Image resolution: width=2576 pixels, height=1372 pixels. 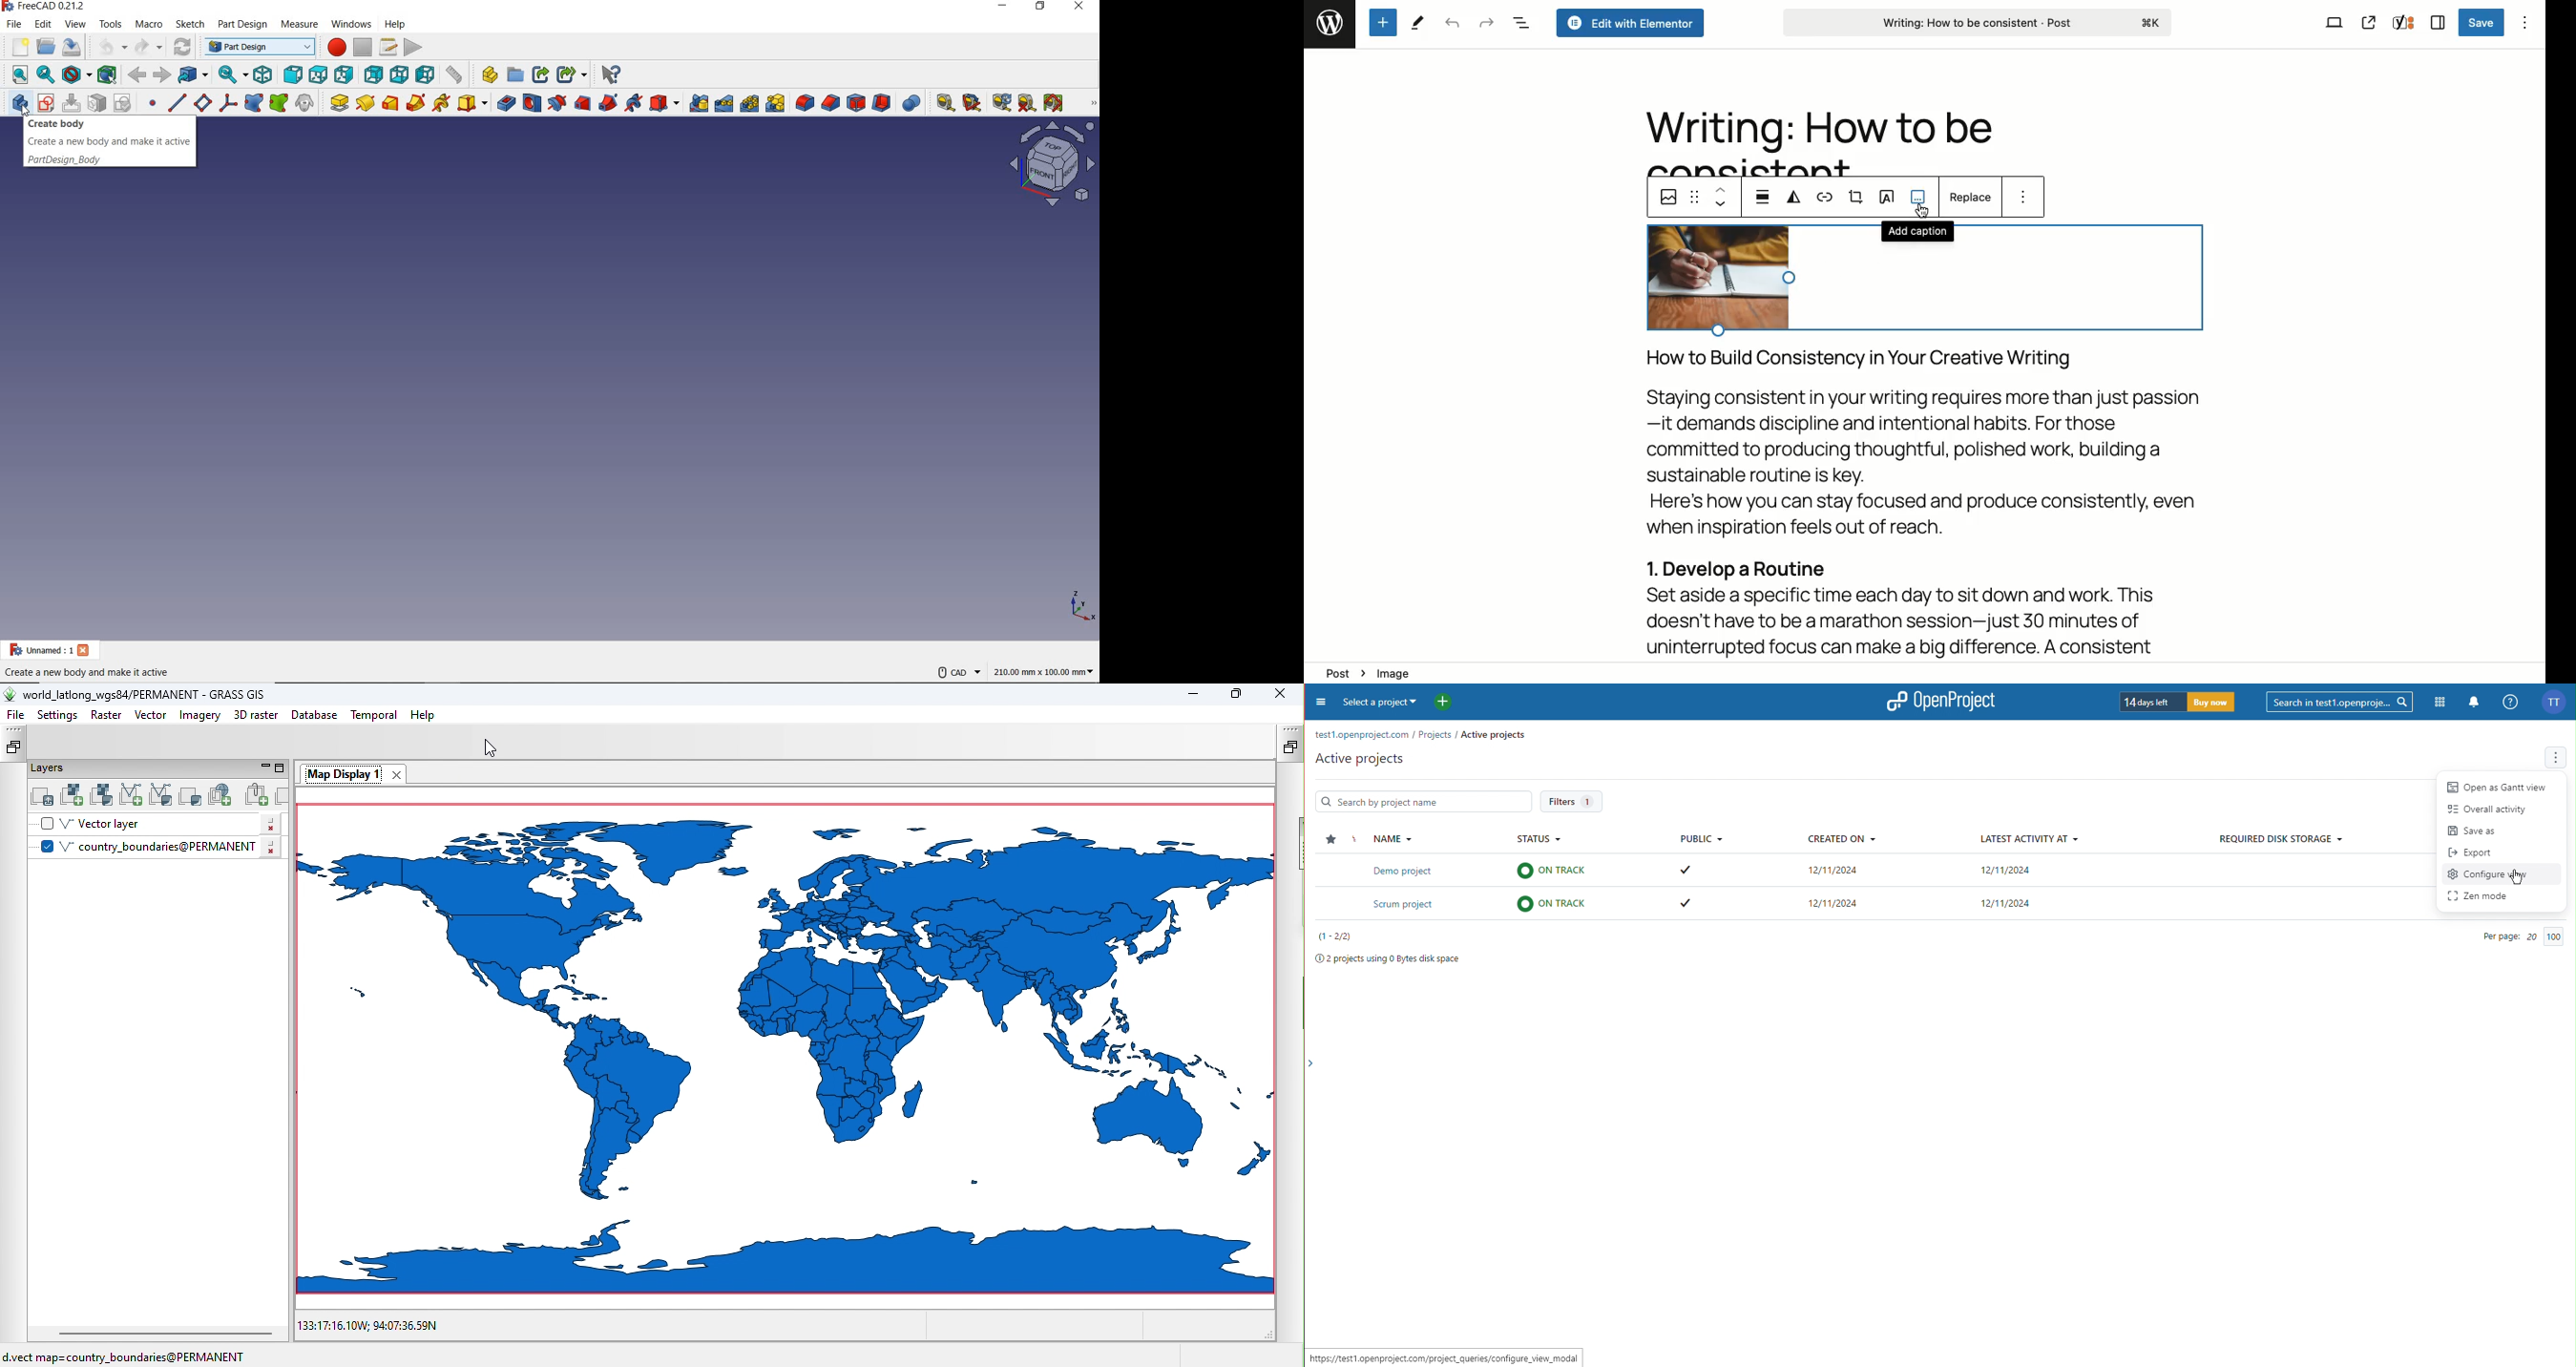 What do you see at coordinates (442, 103) in the screenshot?
I see `ADDITIVE HELIX` at bounding box center [442, 103].